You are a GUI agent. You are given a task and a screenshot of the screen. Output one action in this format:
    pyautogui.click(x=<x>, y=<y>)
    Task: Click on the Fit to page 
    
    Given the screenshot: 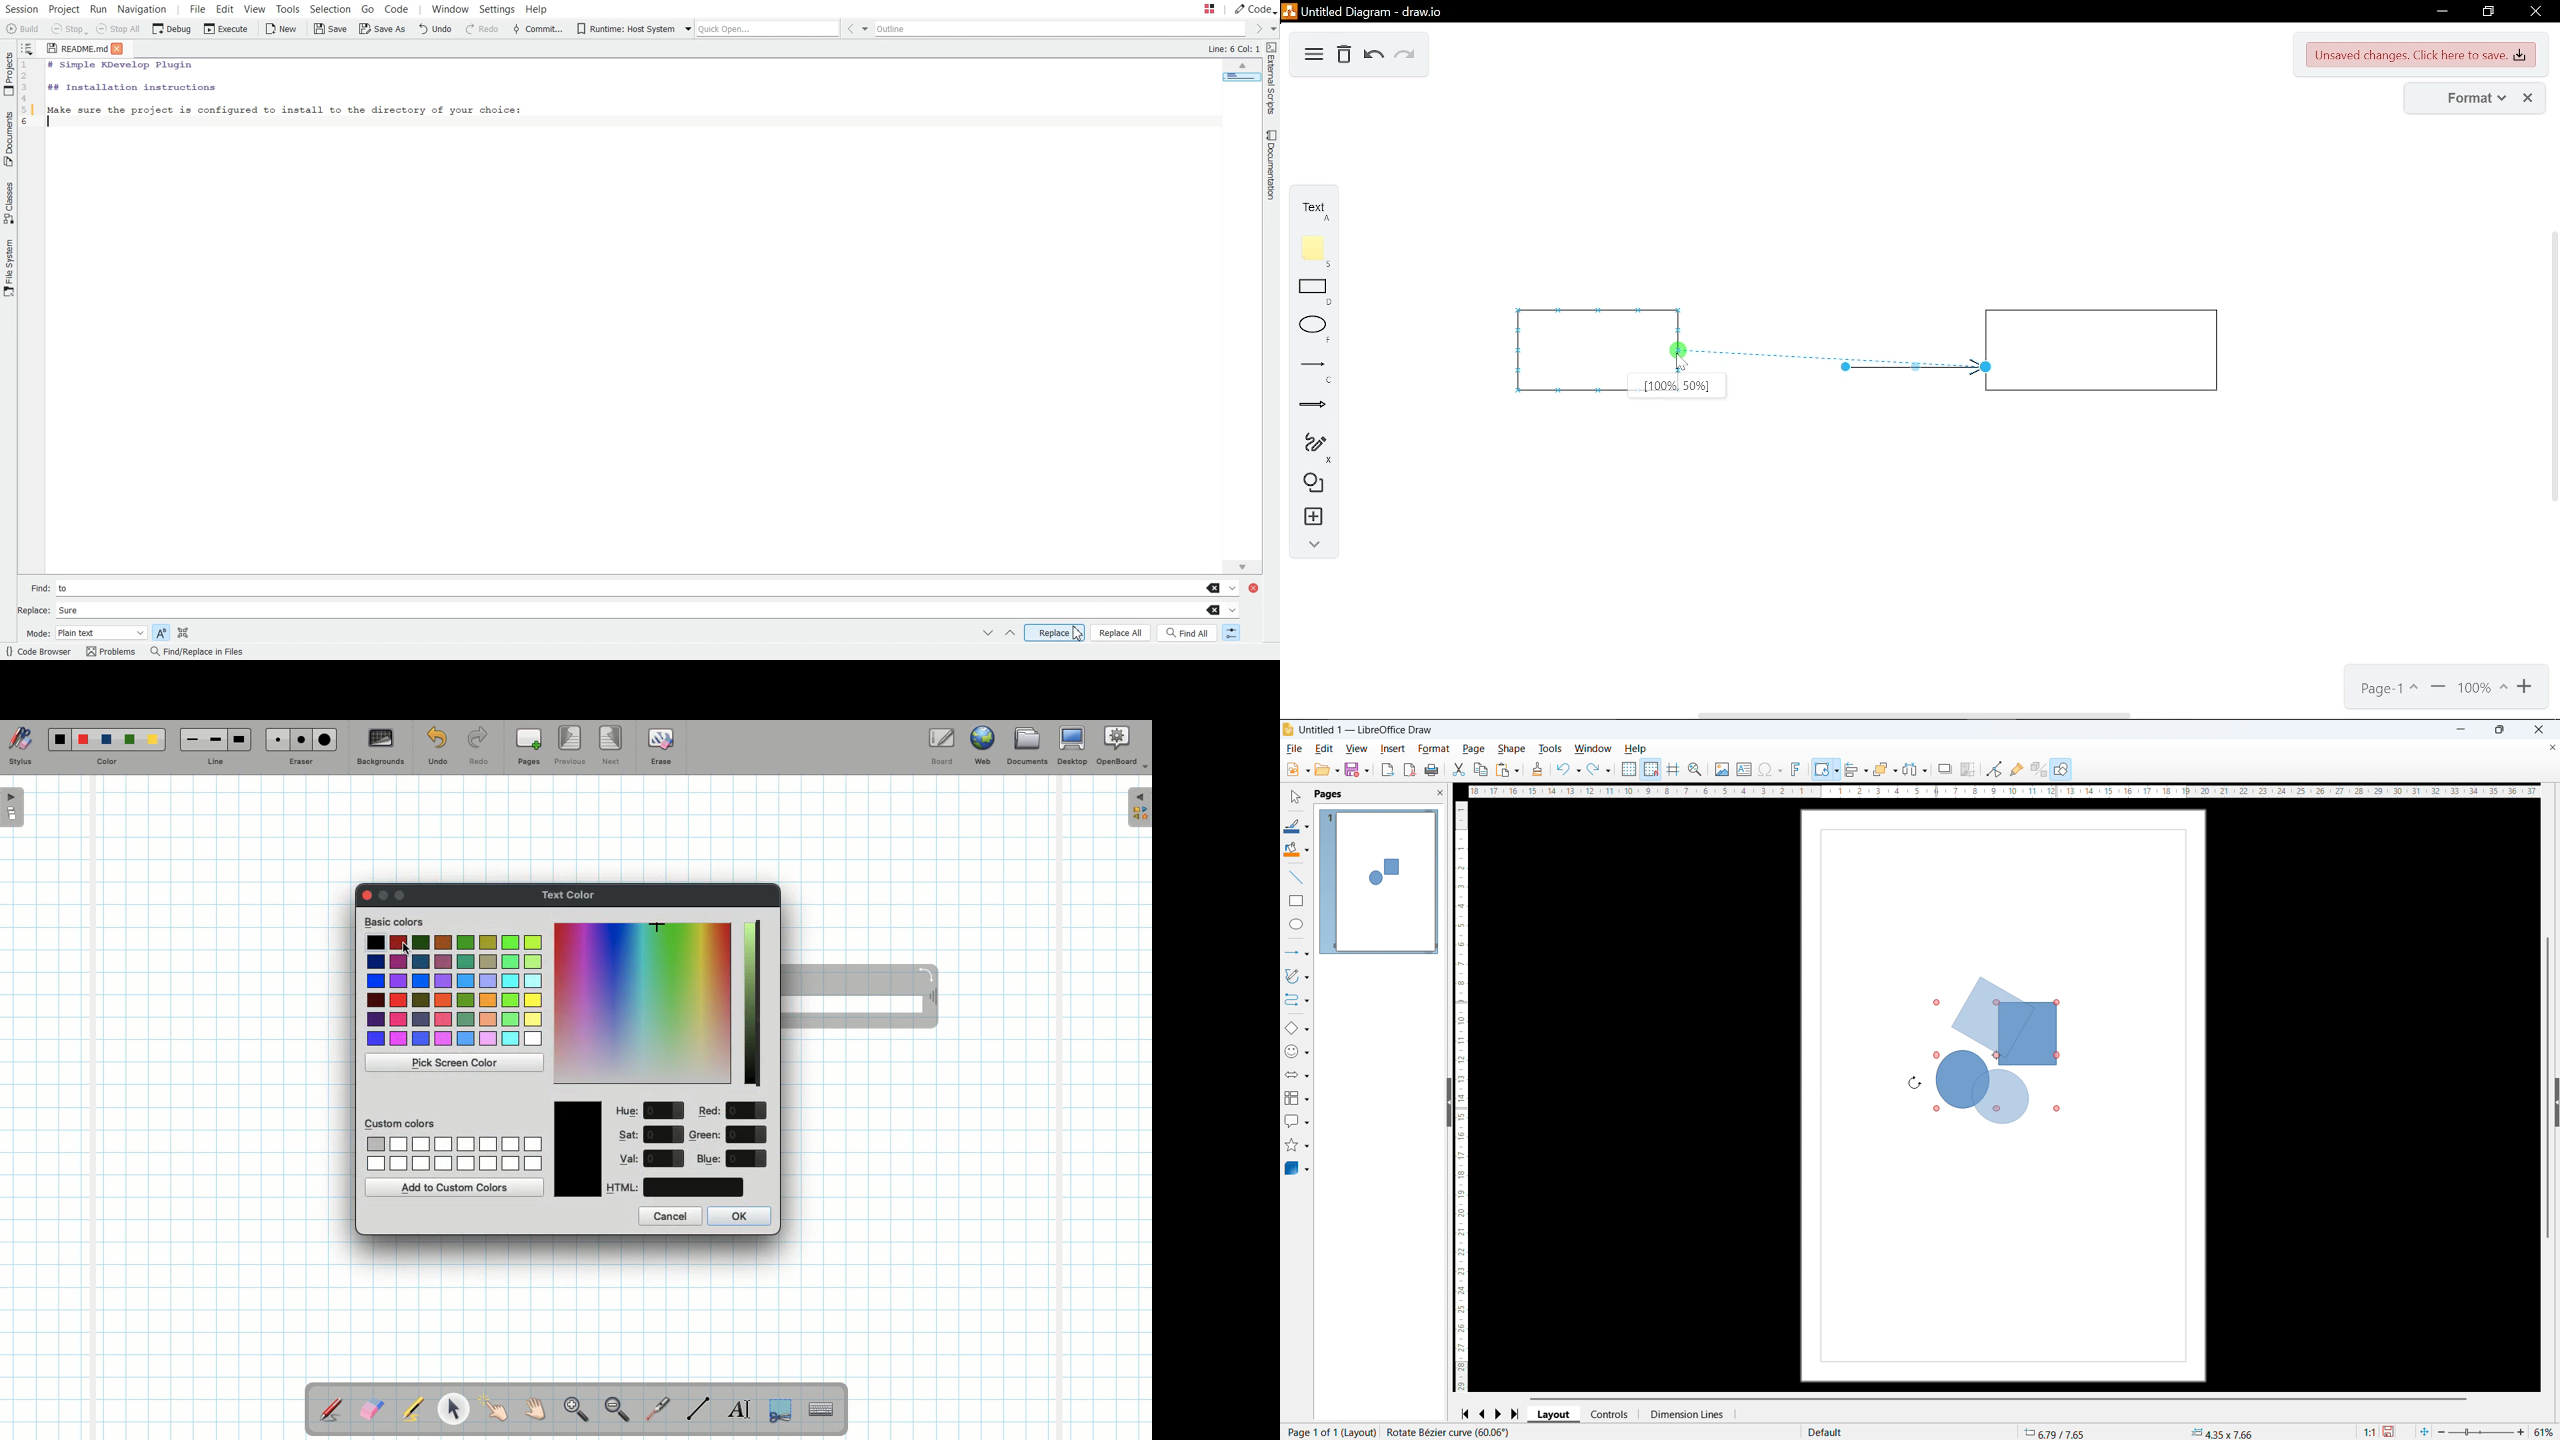 What is the action you would take?
    pyautogui.click(x=2423, y=1432)
    